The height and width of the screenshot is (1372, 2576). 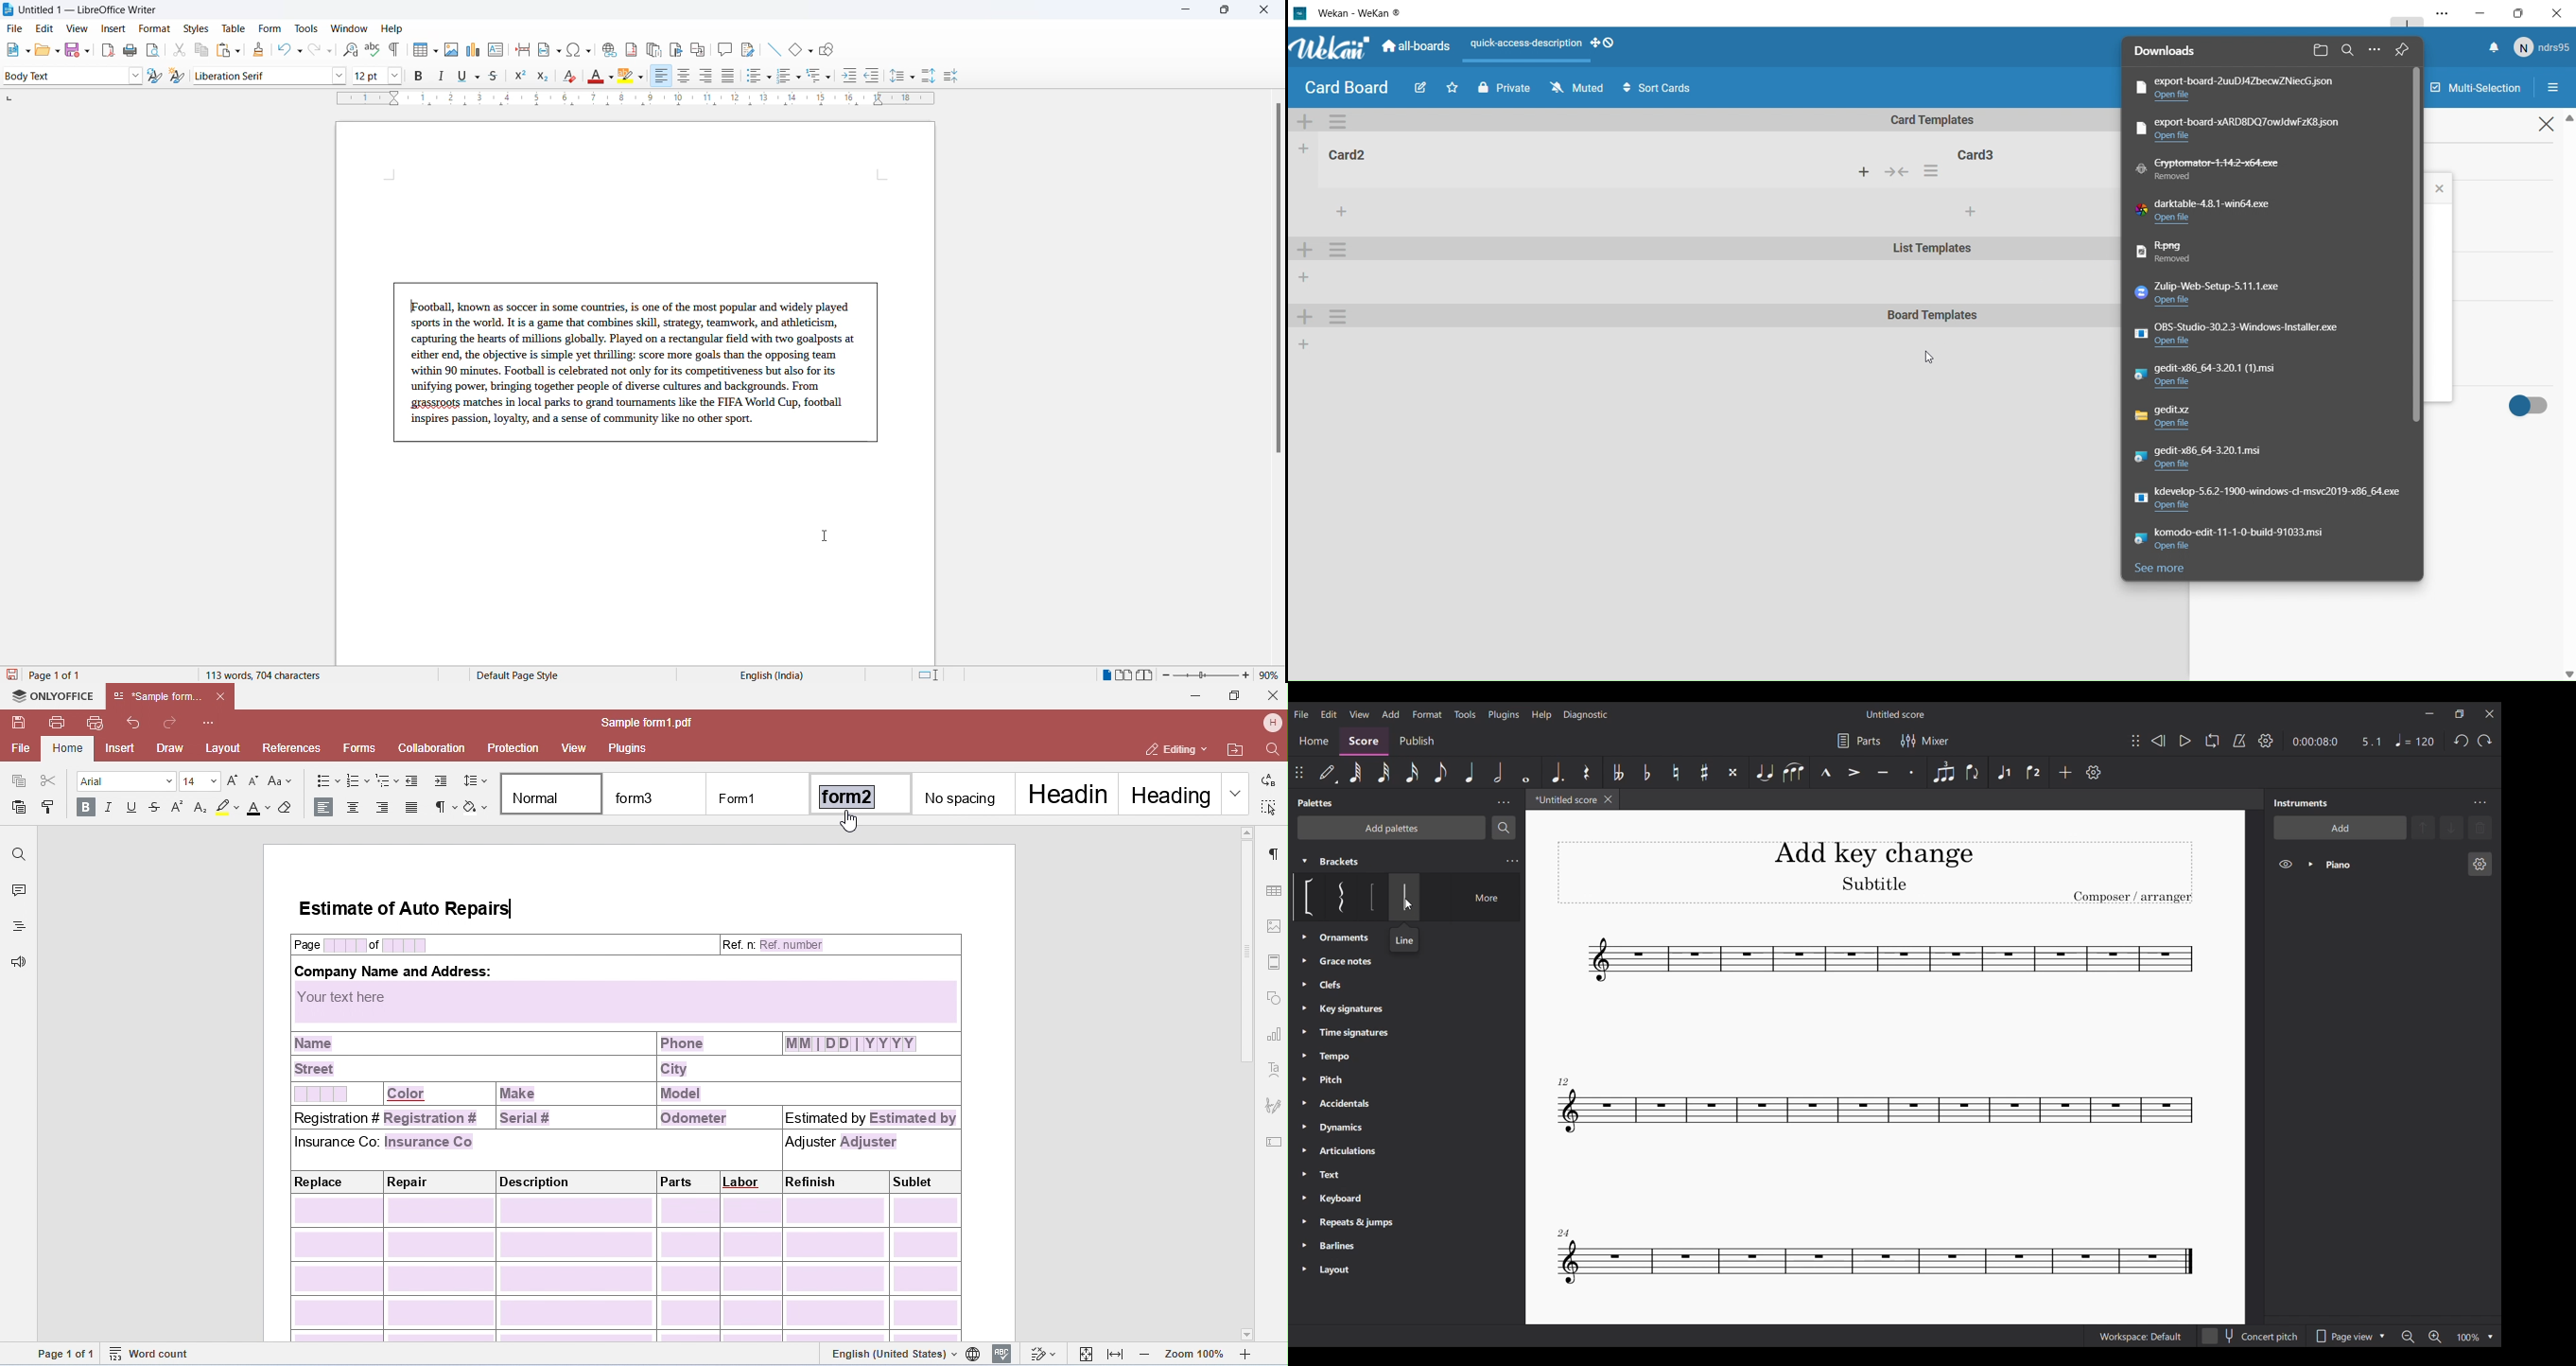 I want to click on insert special character, so click(x=578, y=48).